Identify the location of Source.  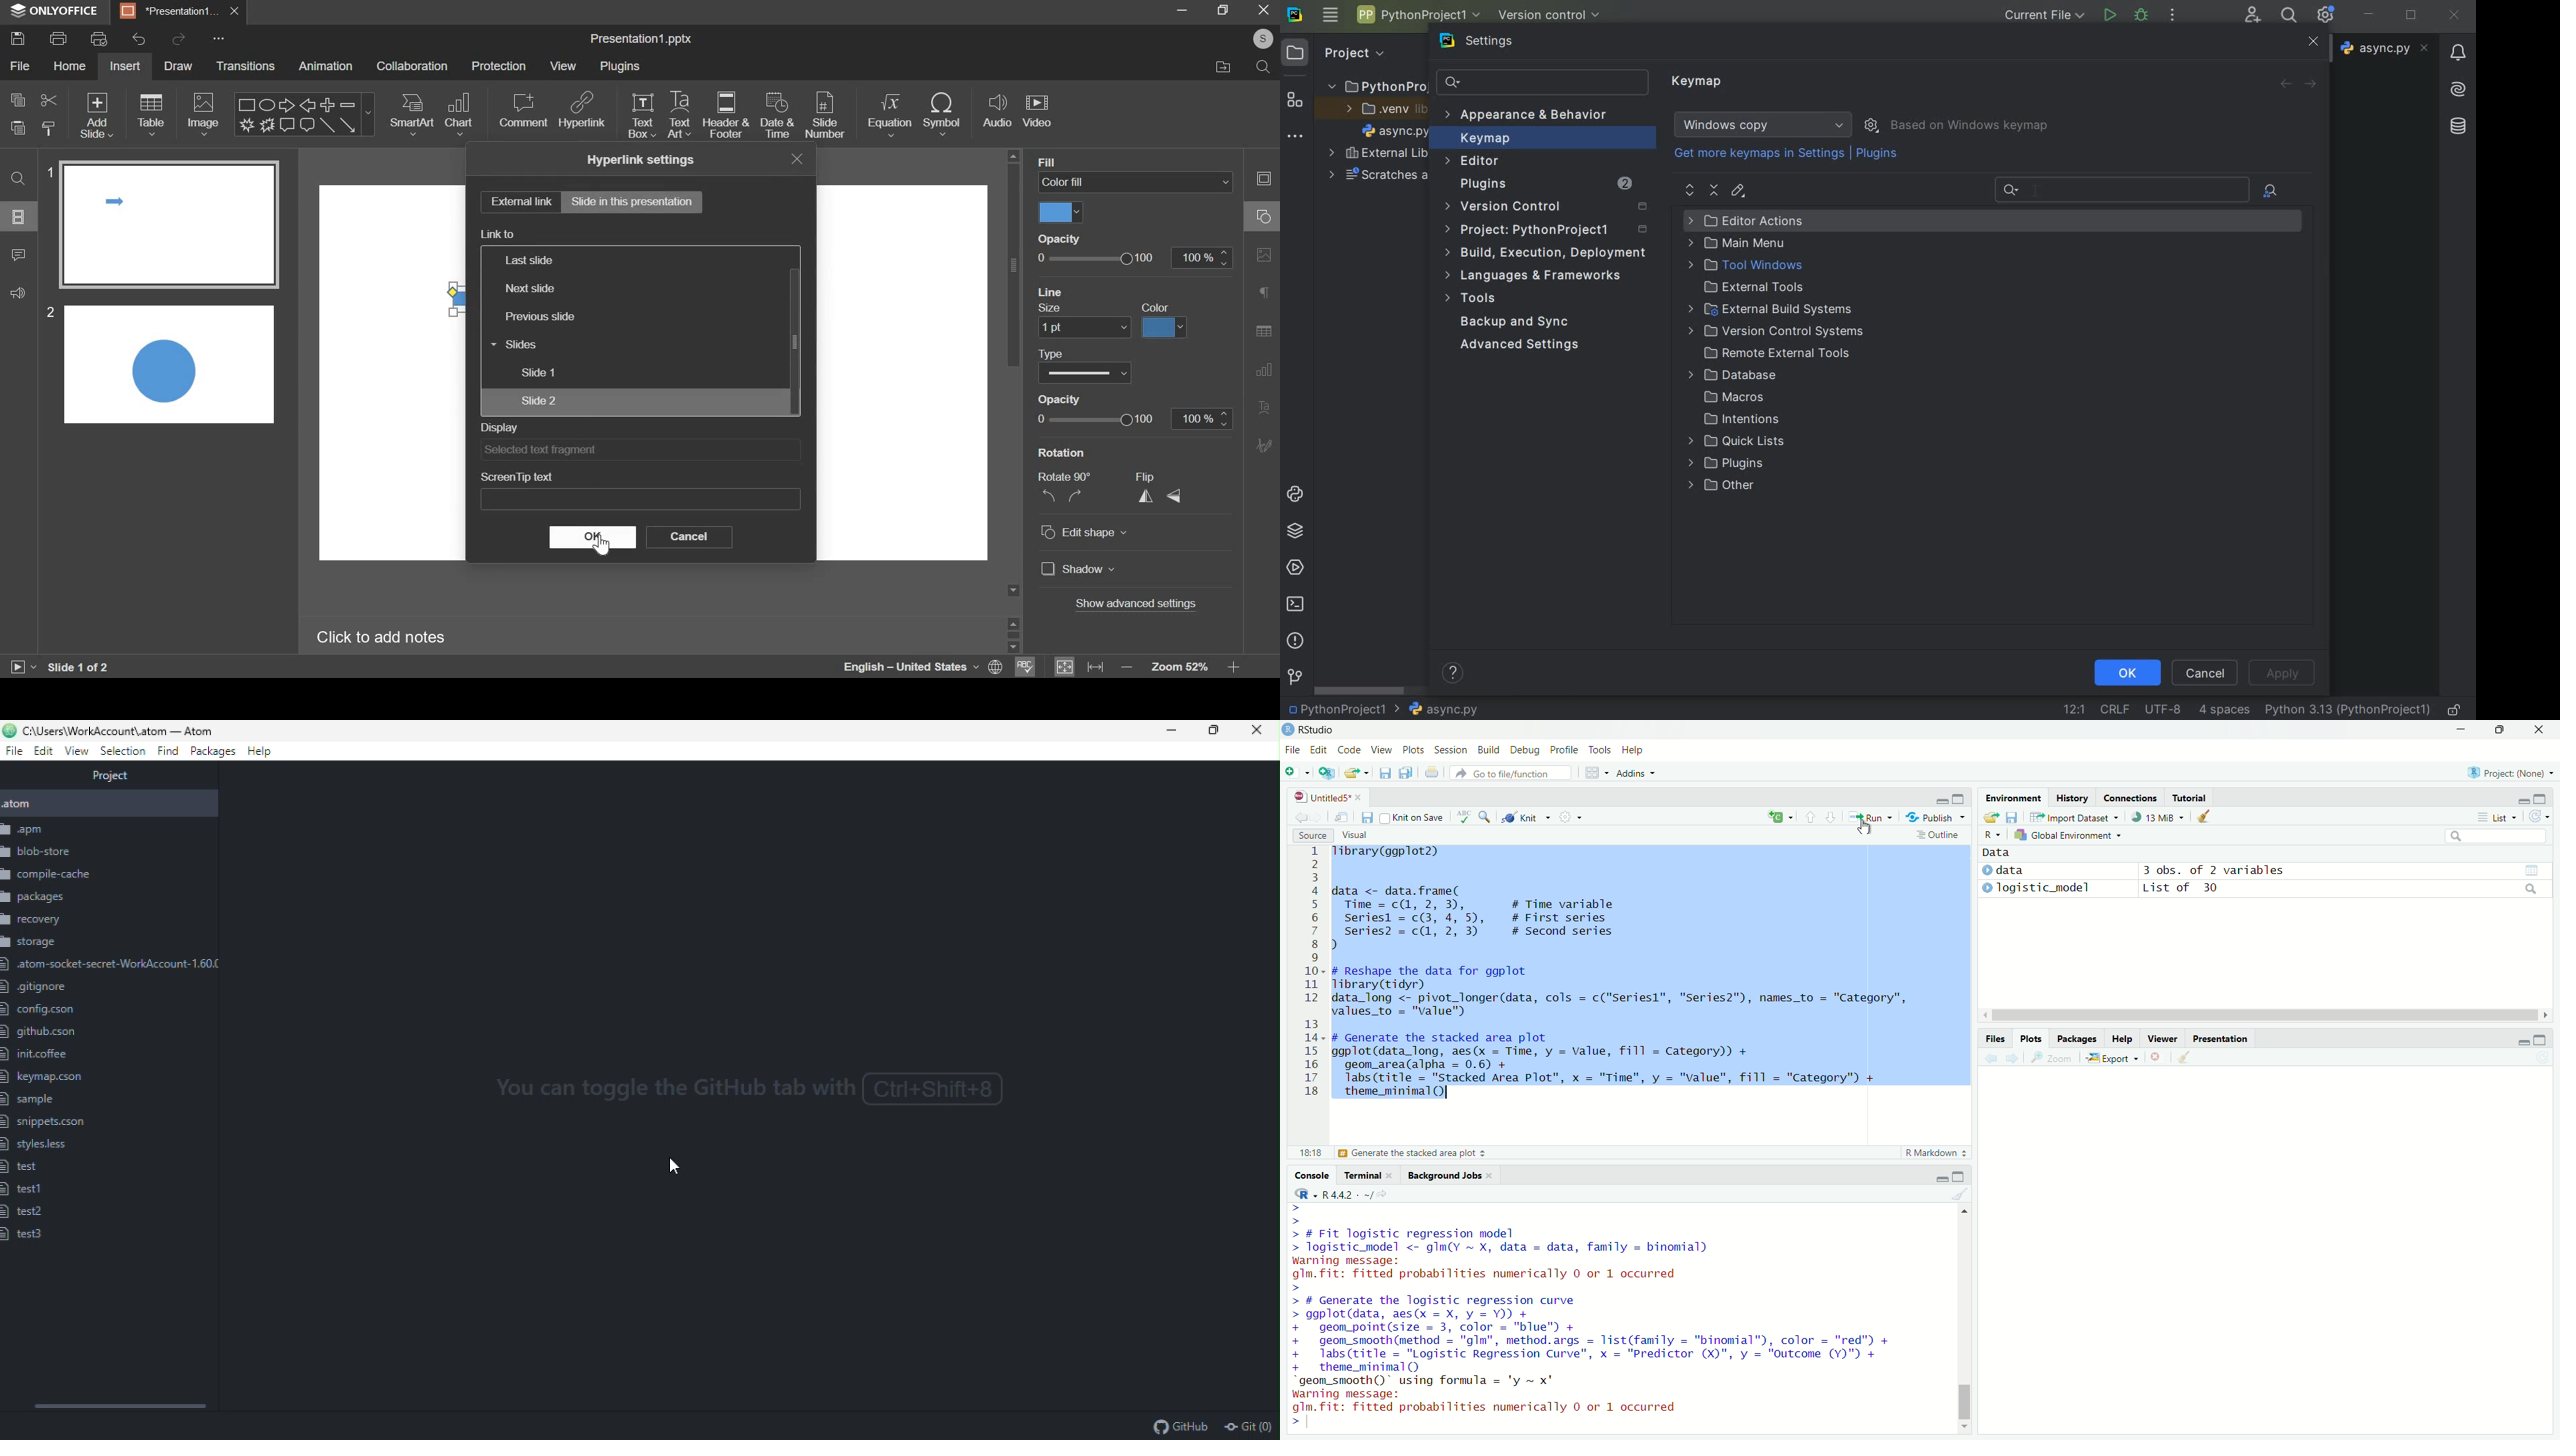
(1315, 833).